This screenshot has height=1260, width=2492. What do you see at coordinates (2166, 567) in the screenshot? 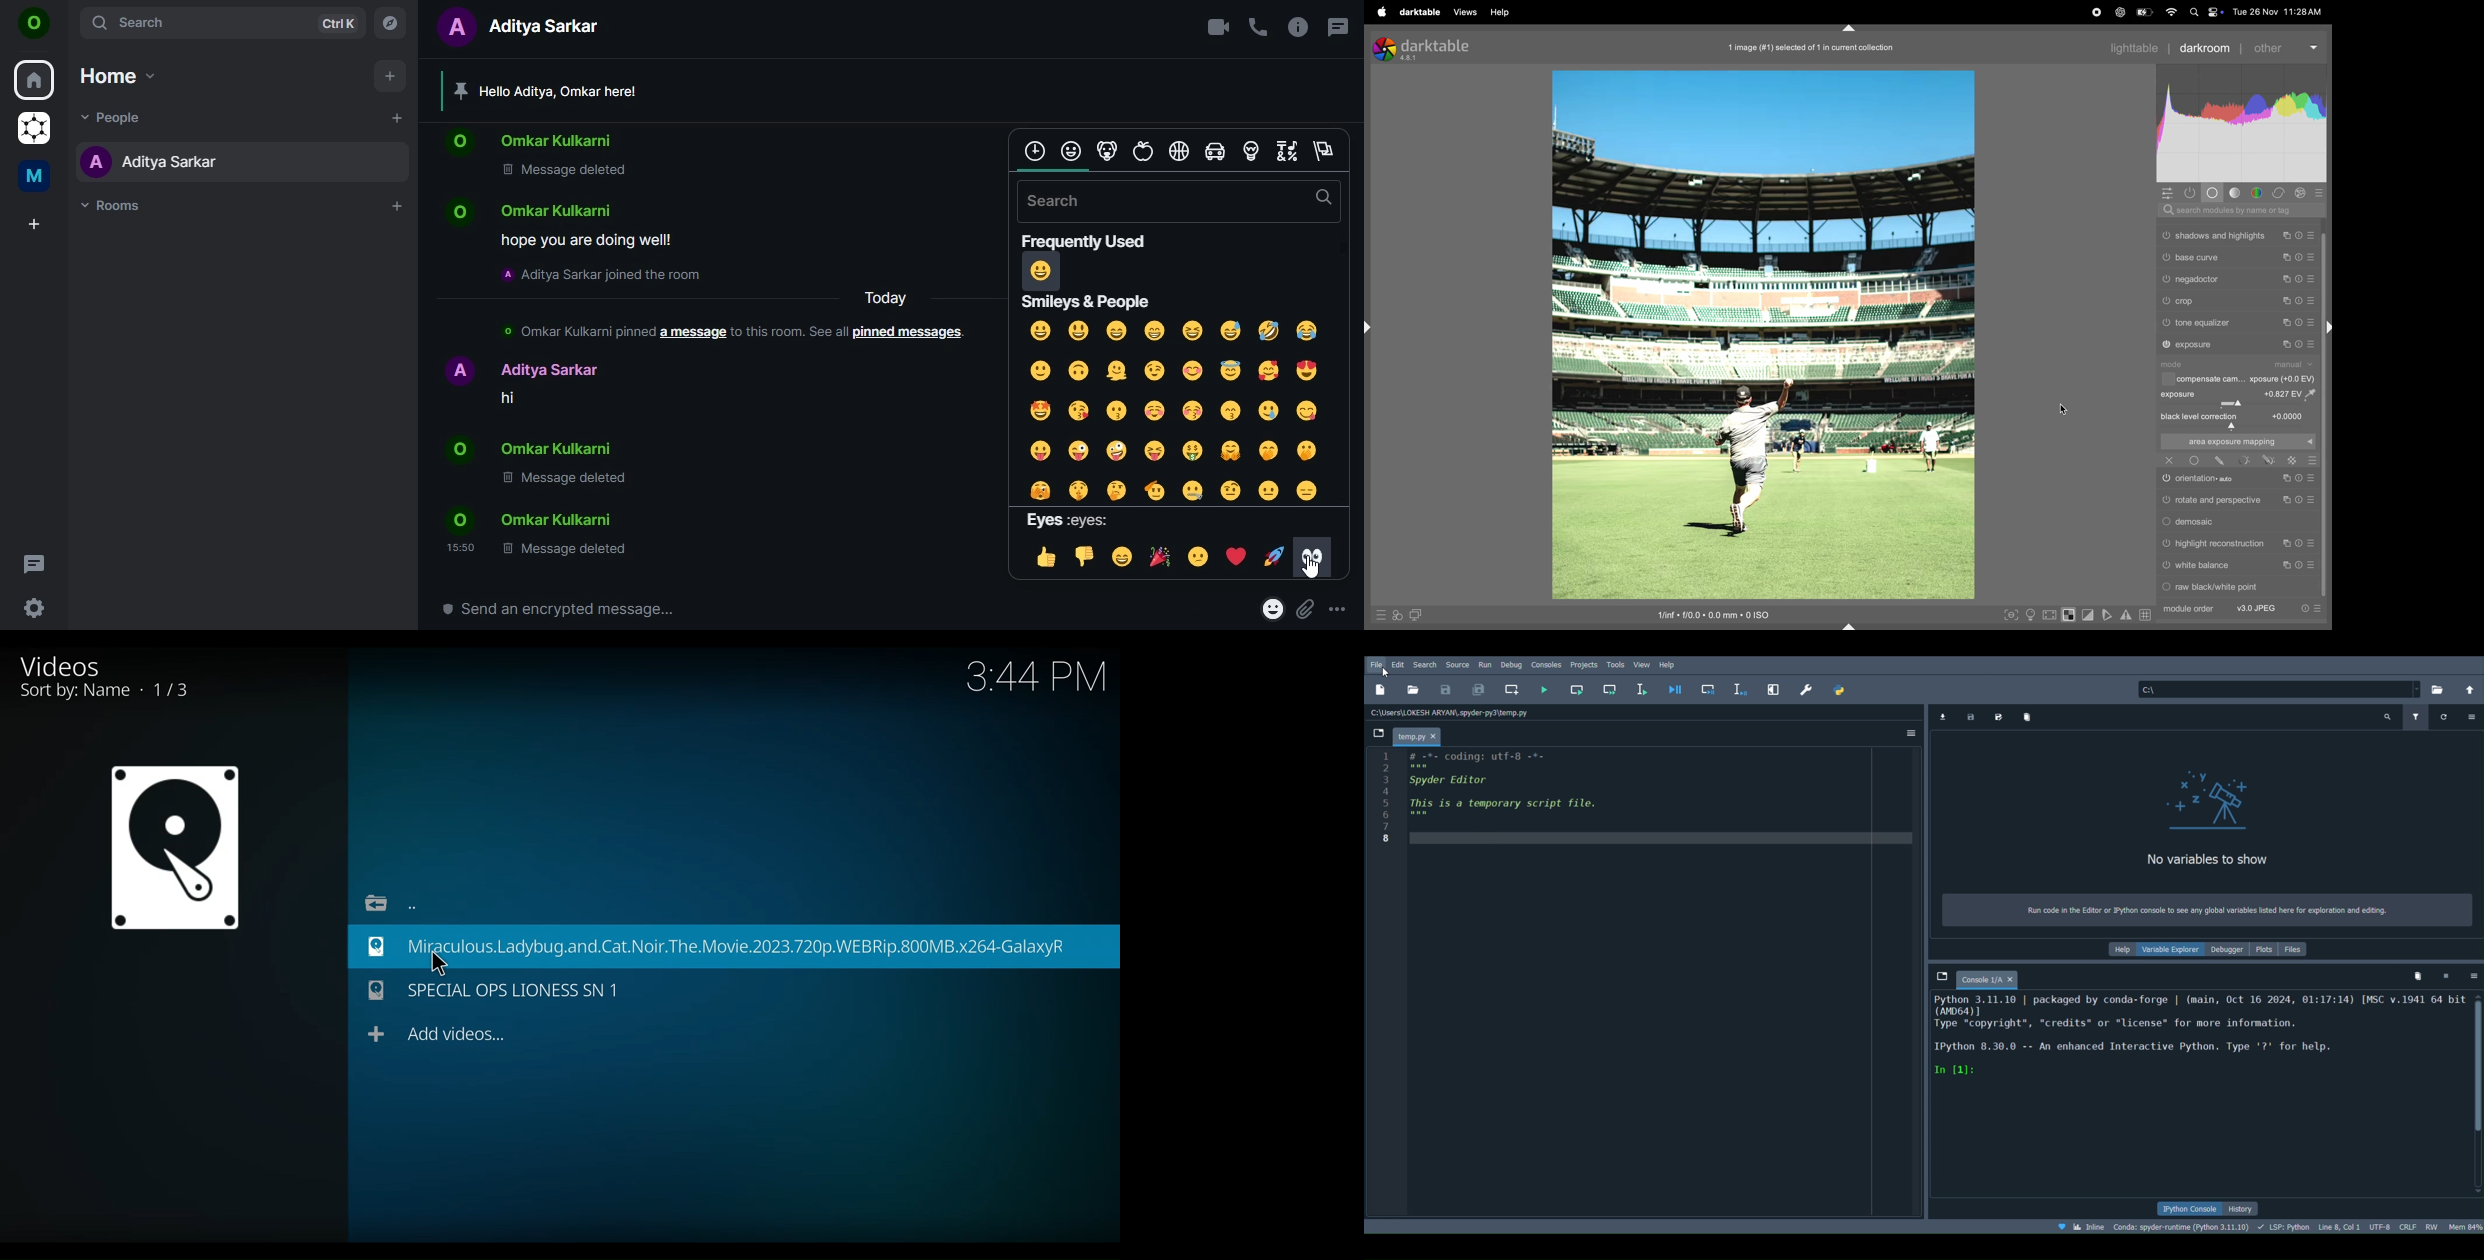
I see `Switch on or off` at bounding box center [2166, 567].